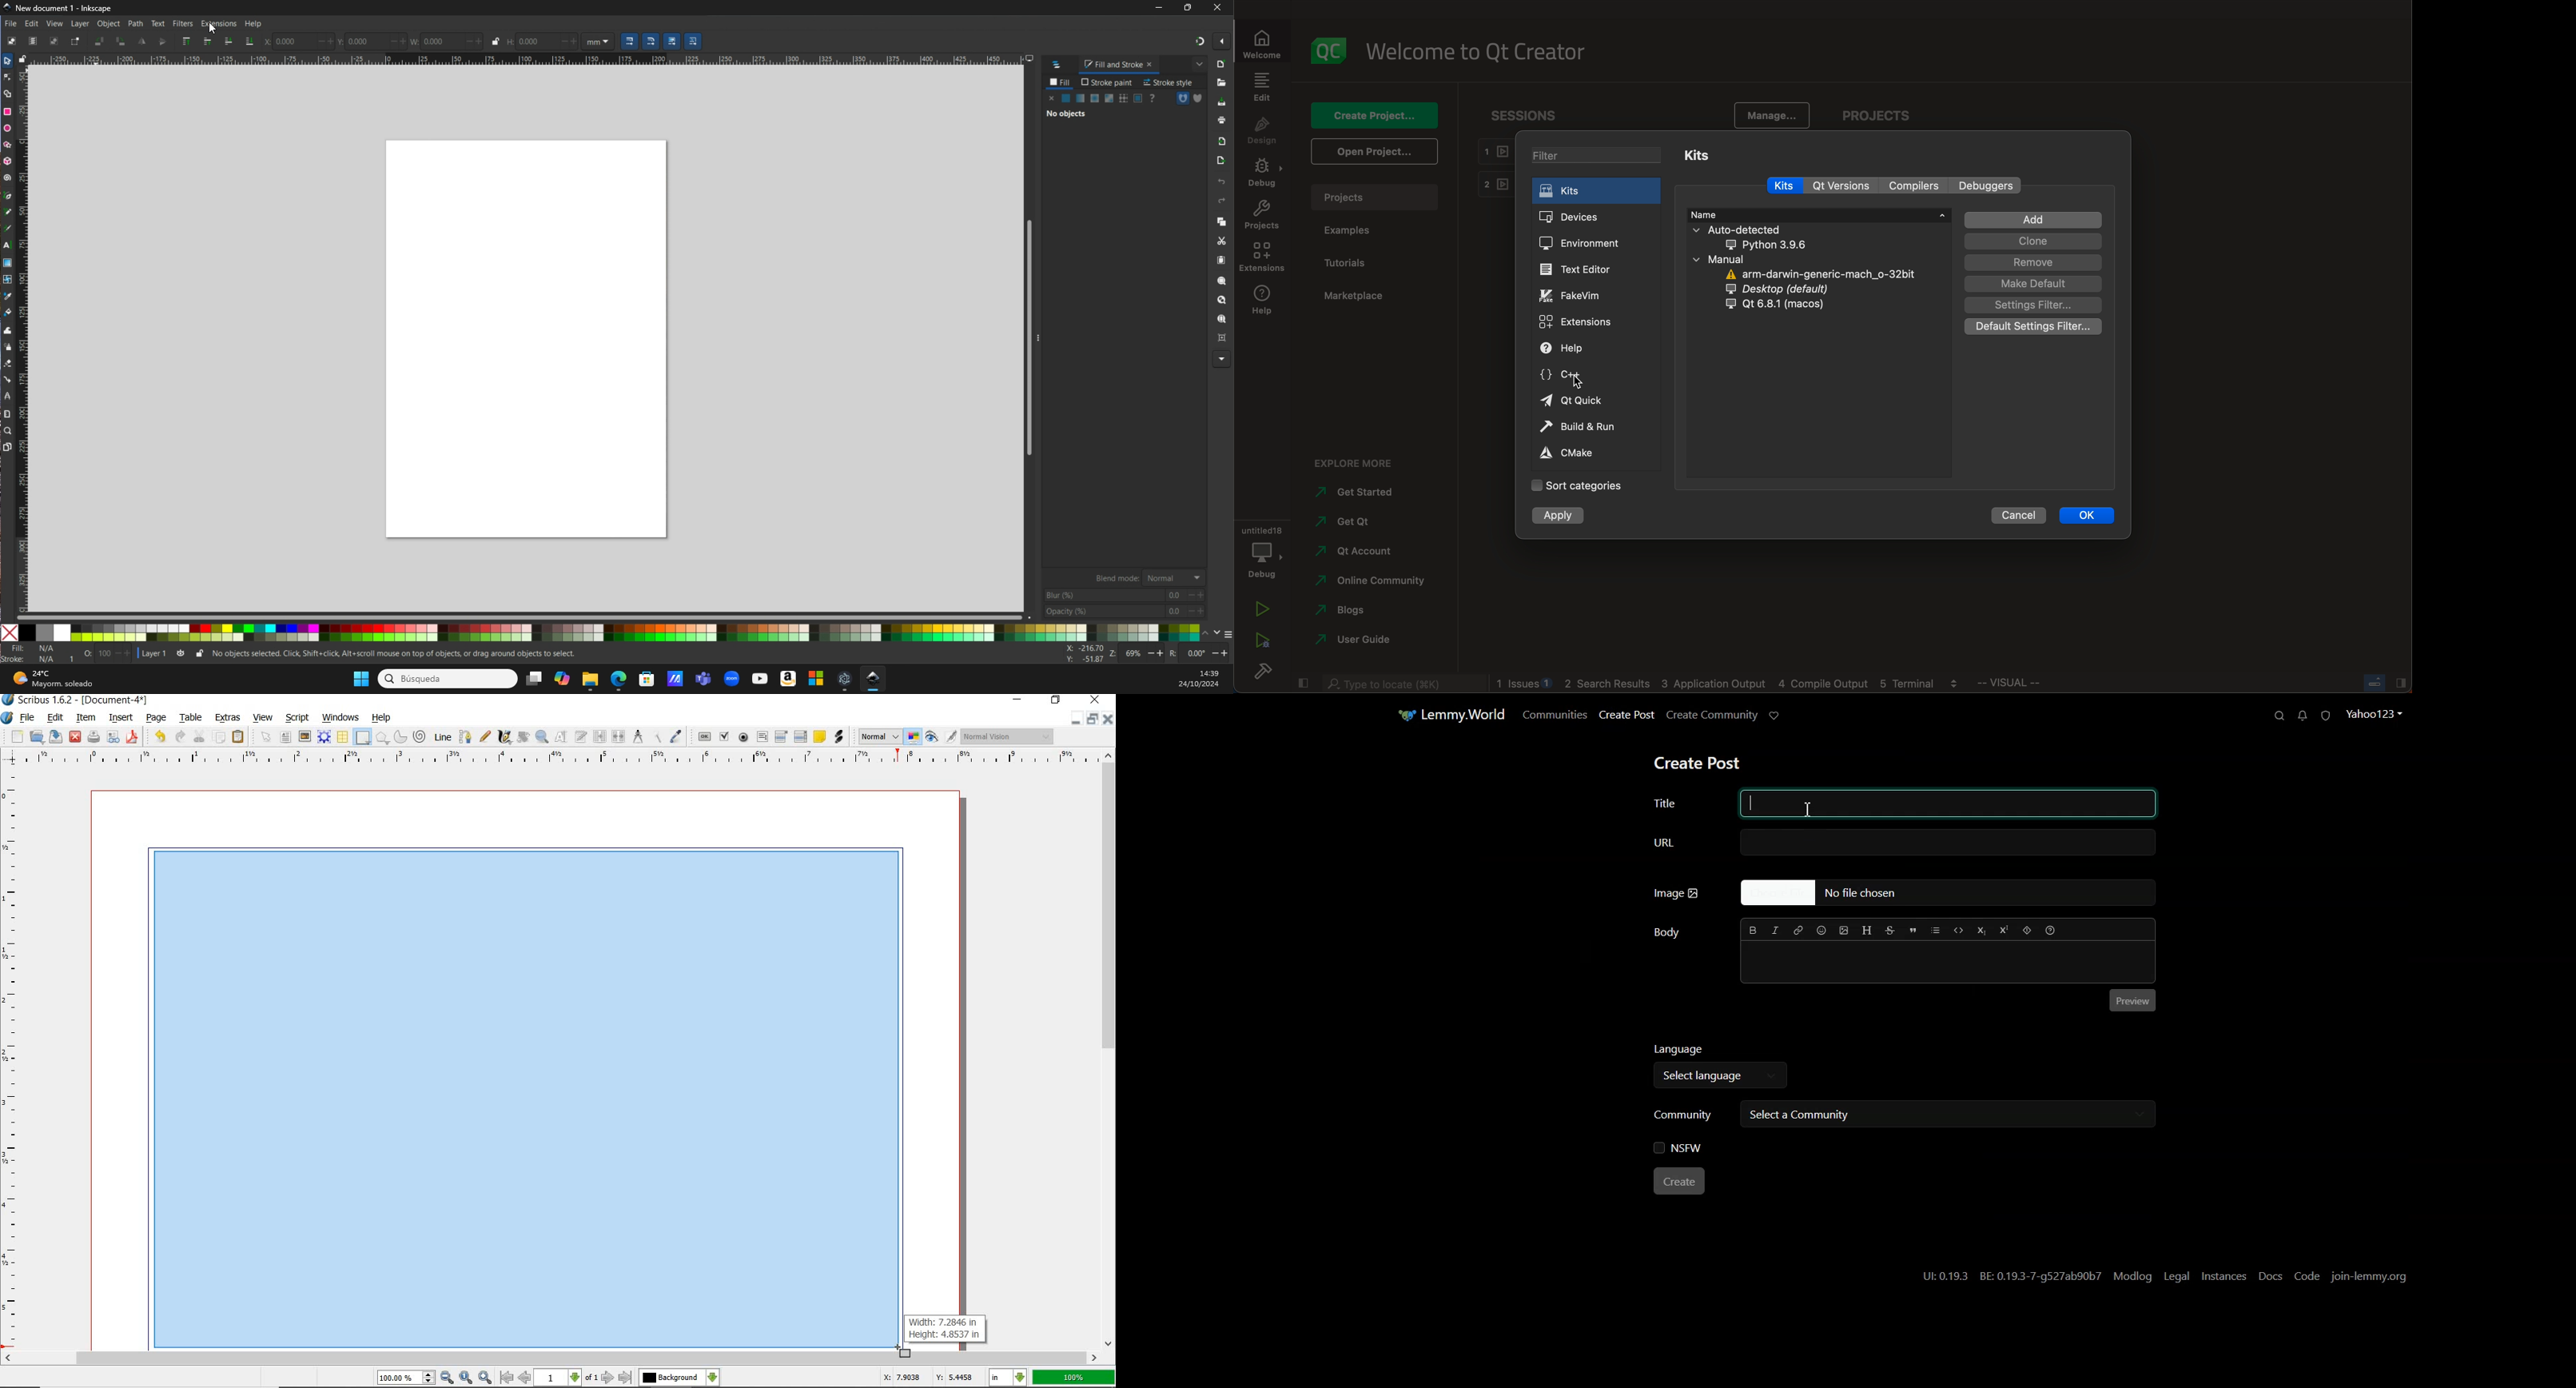  What do you see at coordinates (121, 717) in the screenshot?
I see `insert` at bounding box center [121, 717].